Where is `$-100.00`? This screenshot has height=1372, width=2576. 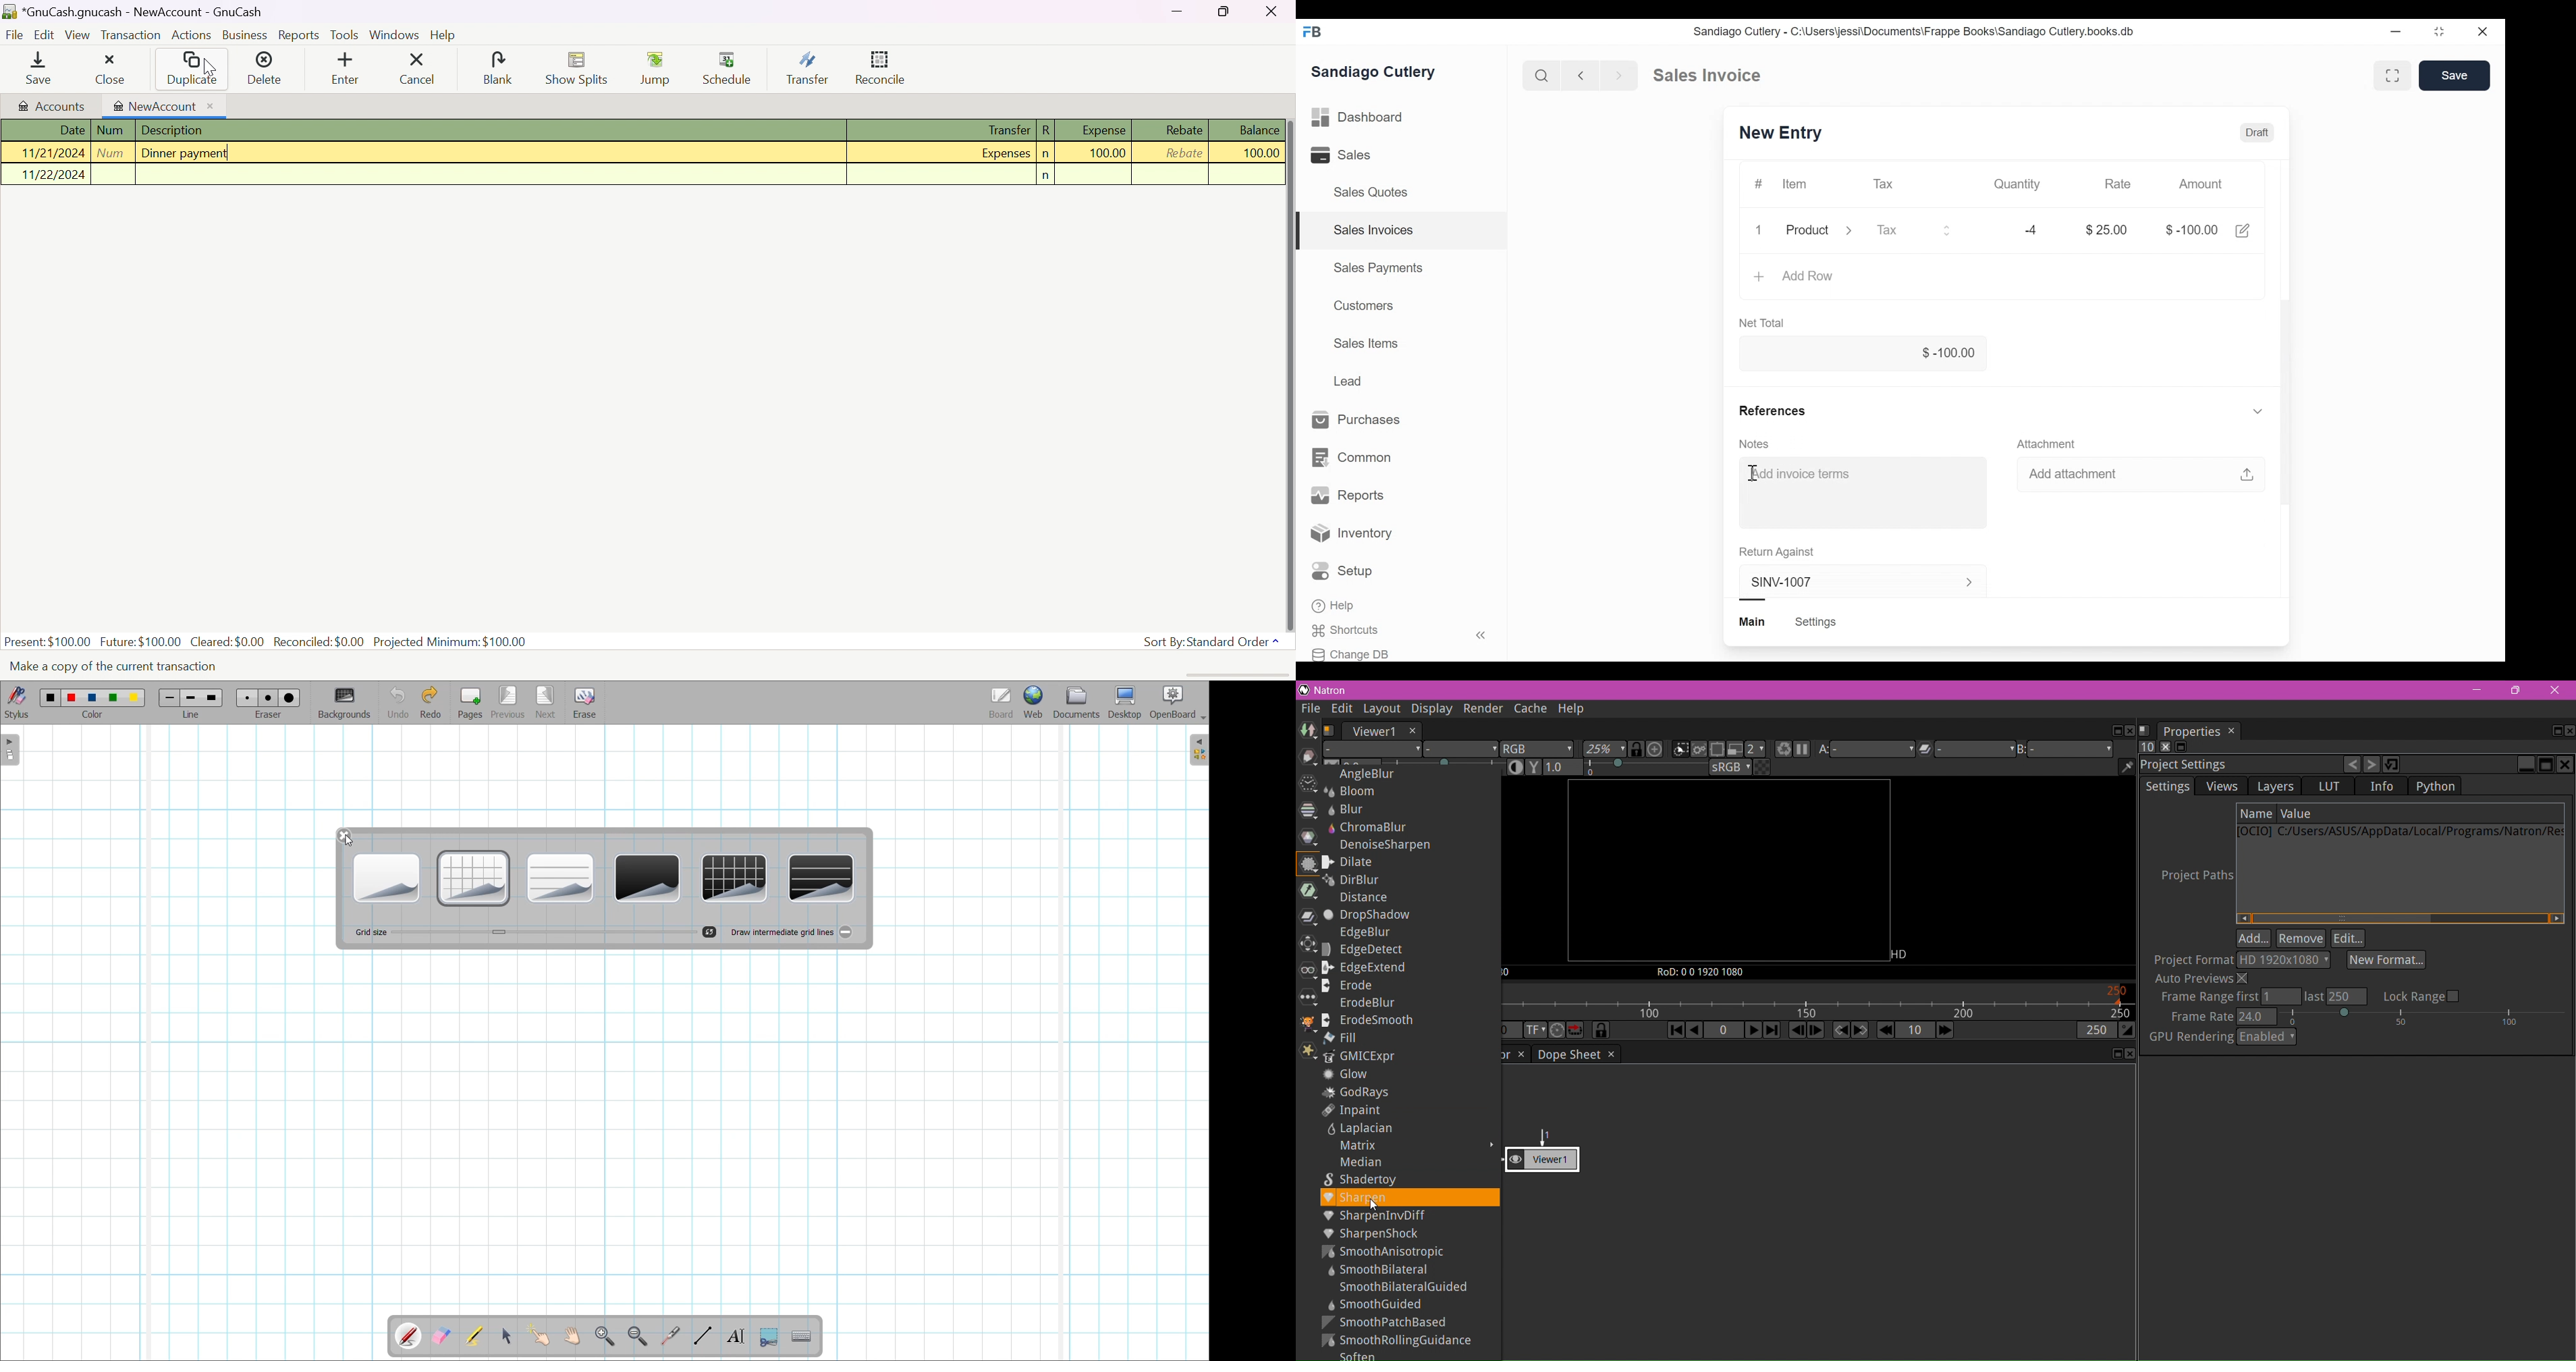
$-100.00 is located at coordinates (1862, 354).